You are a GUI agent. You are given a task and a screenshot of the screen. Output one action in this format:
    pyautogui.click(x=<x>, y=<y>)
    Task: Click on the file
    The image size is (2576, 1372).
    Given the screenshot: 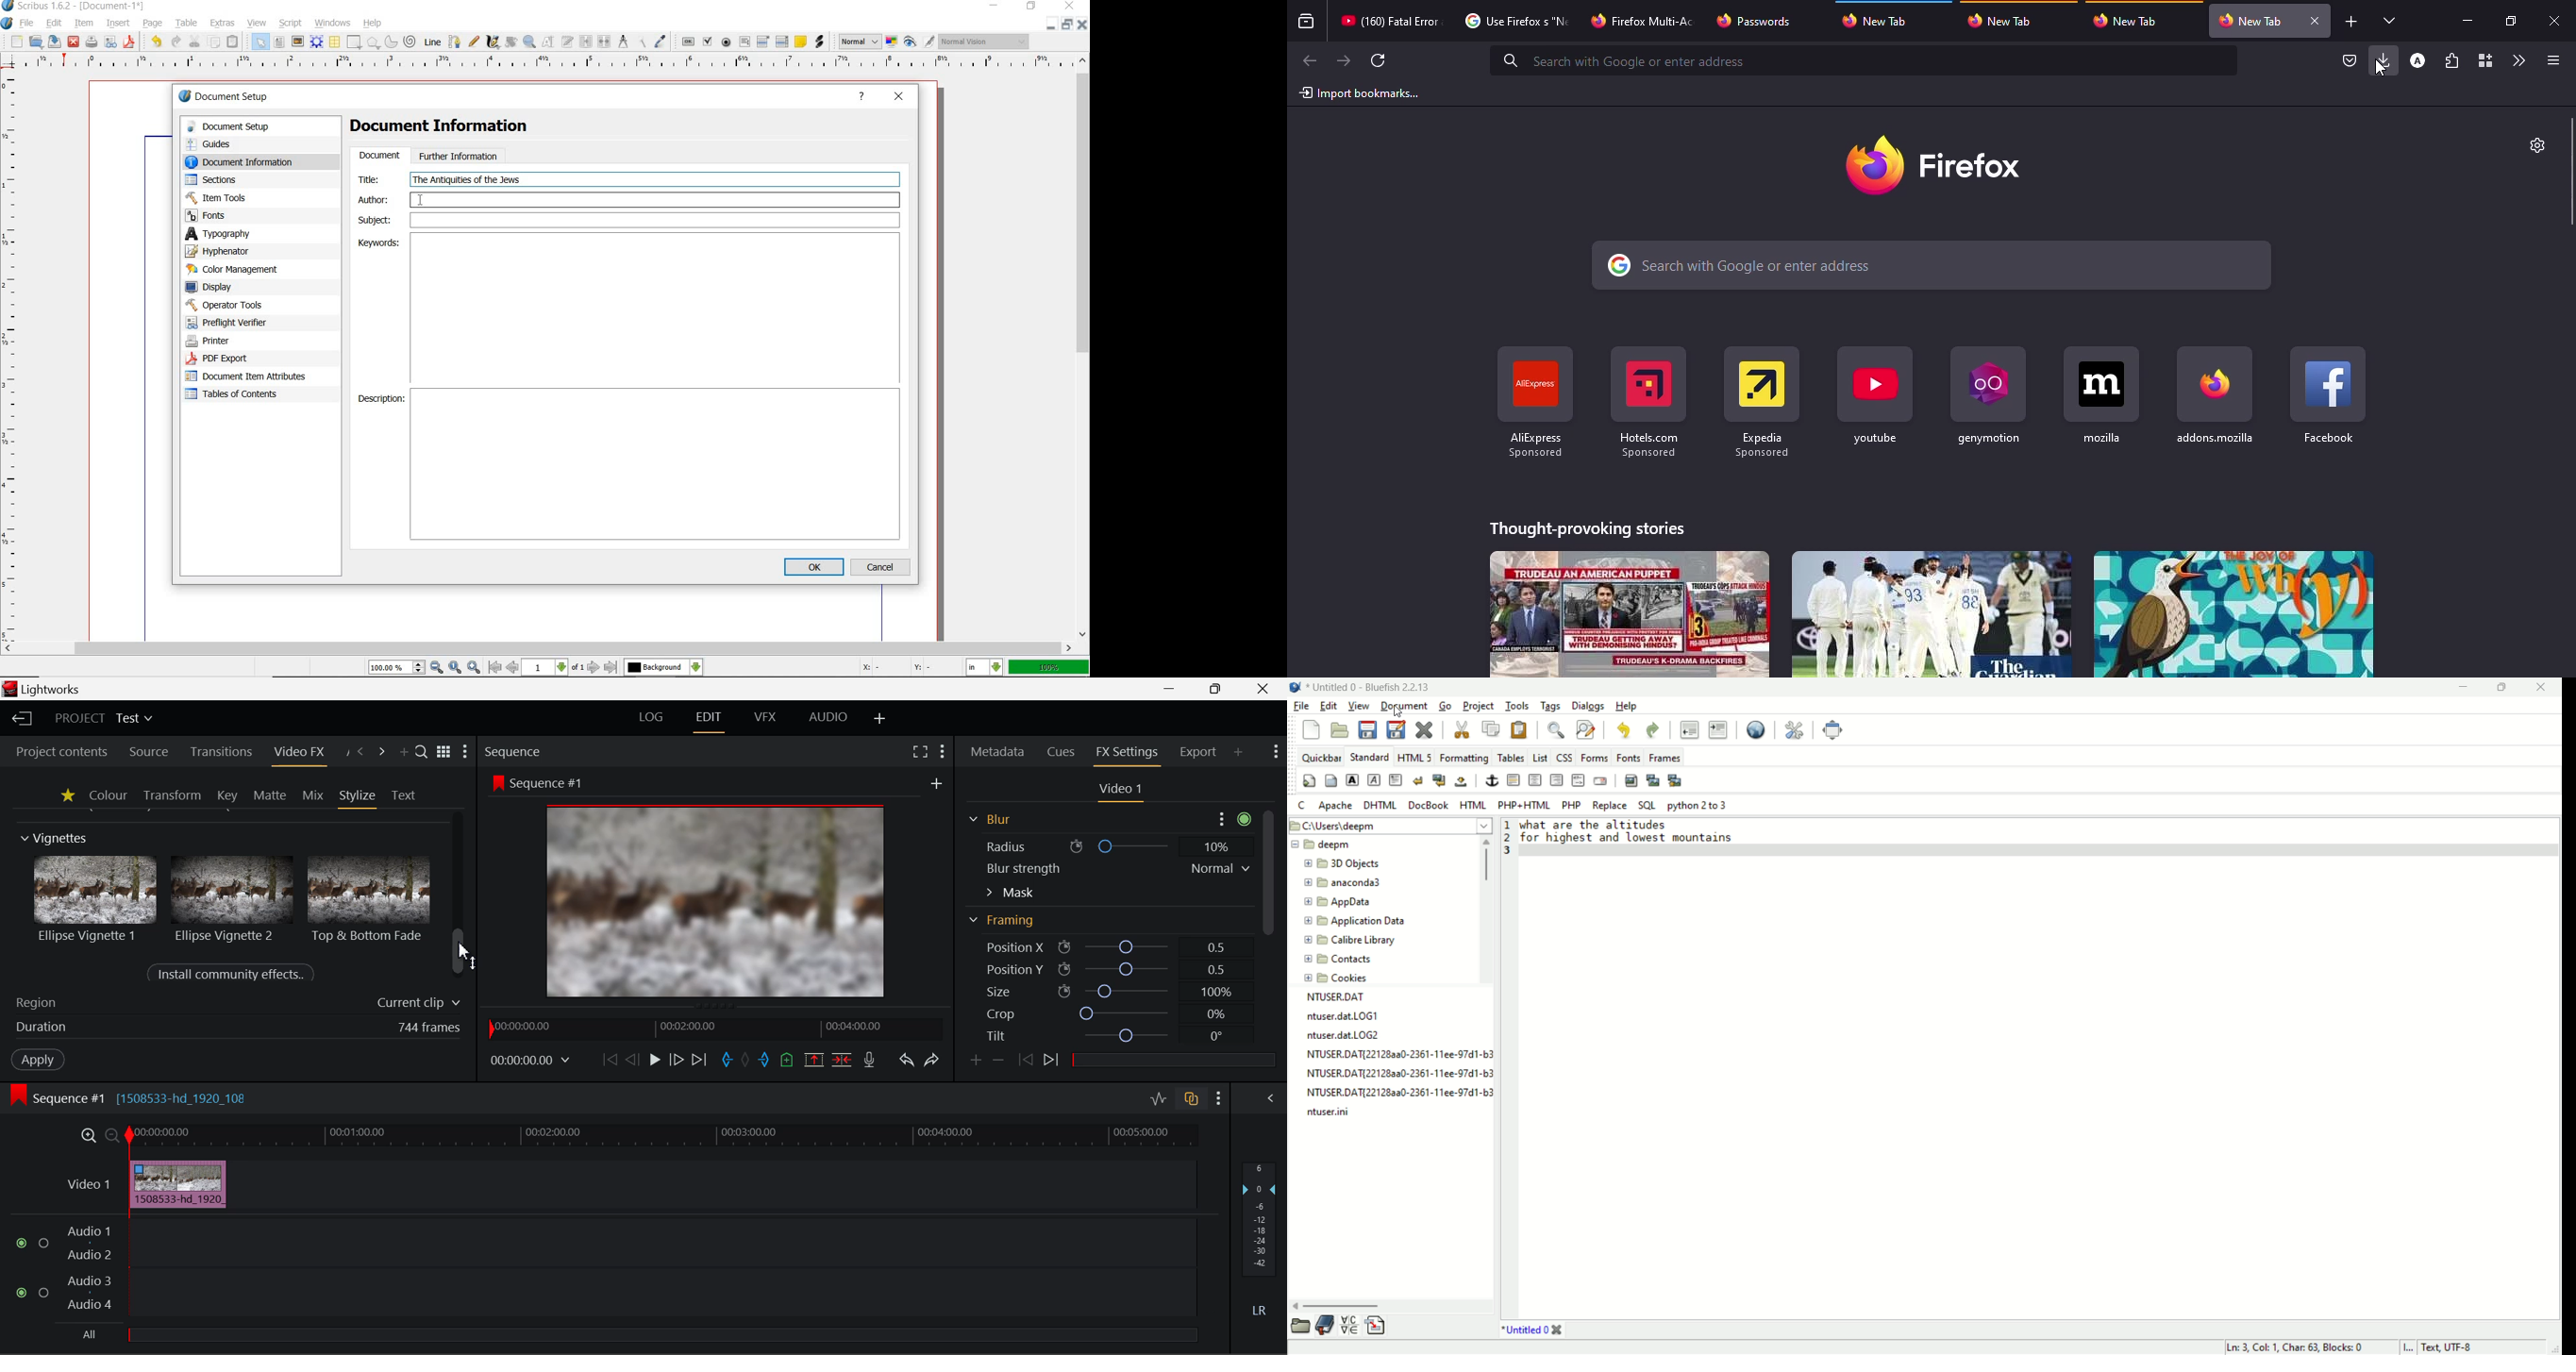 What is the action you would take?
    pyautogui.click(x=27, y=22)
    